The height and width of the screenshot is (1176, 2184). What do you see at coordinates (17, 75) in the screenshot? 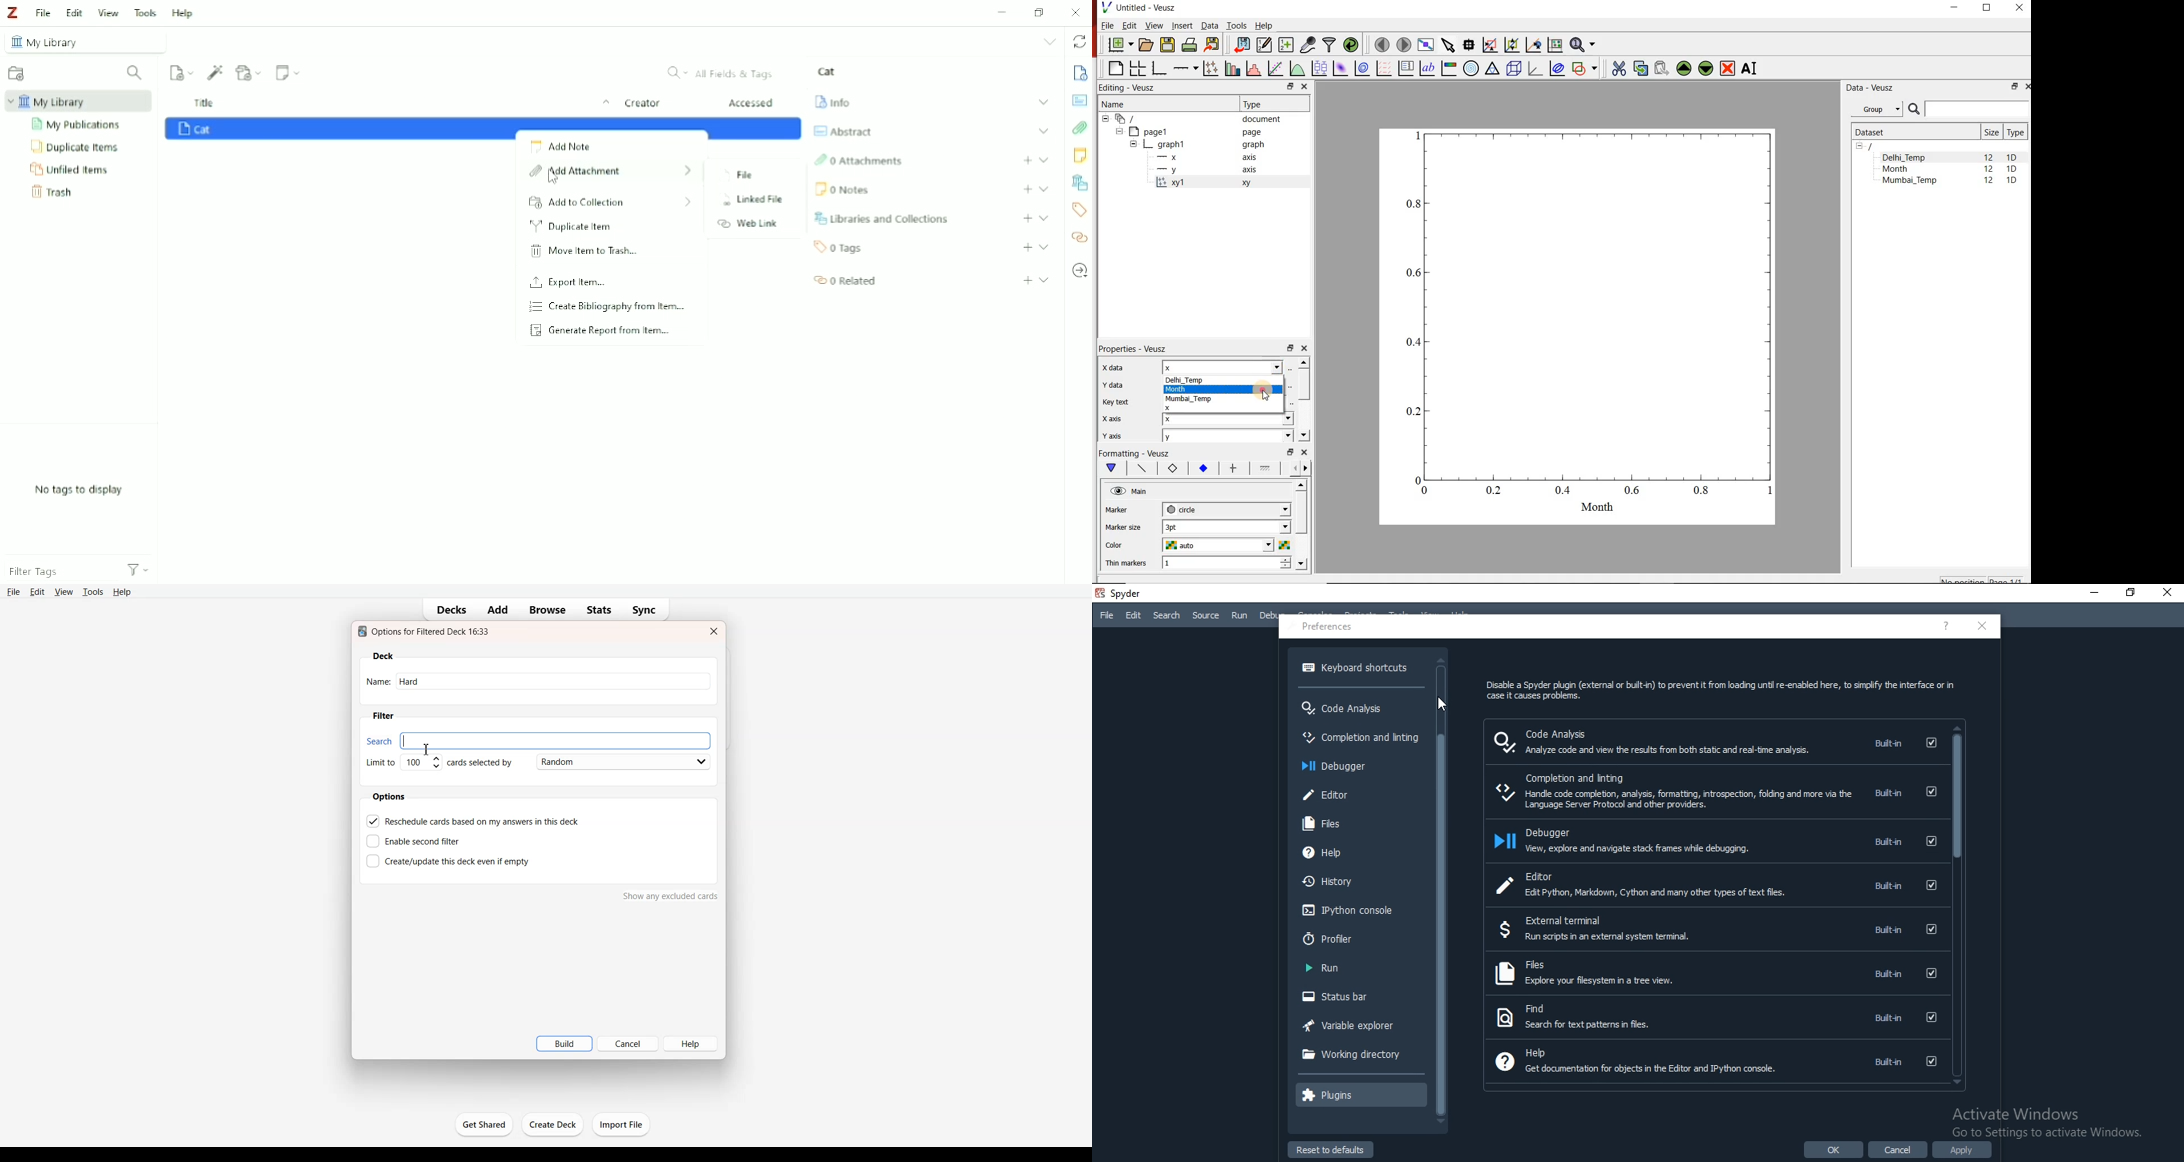
I see `New Collection` at bounding box center [17, 75].